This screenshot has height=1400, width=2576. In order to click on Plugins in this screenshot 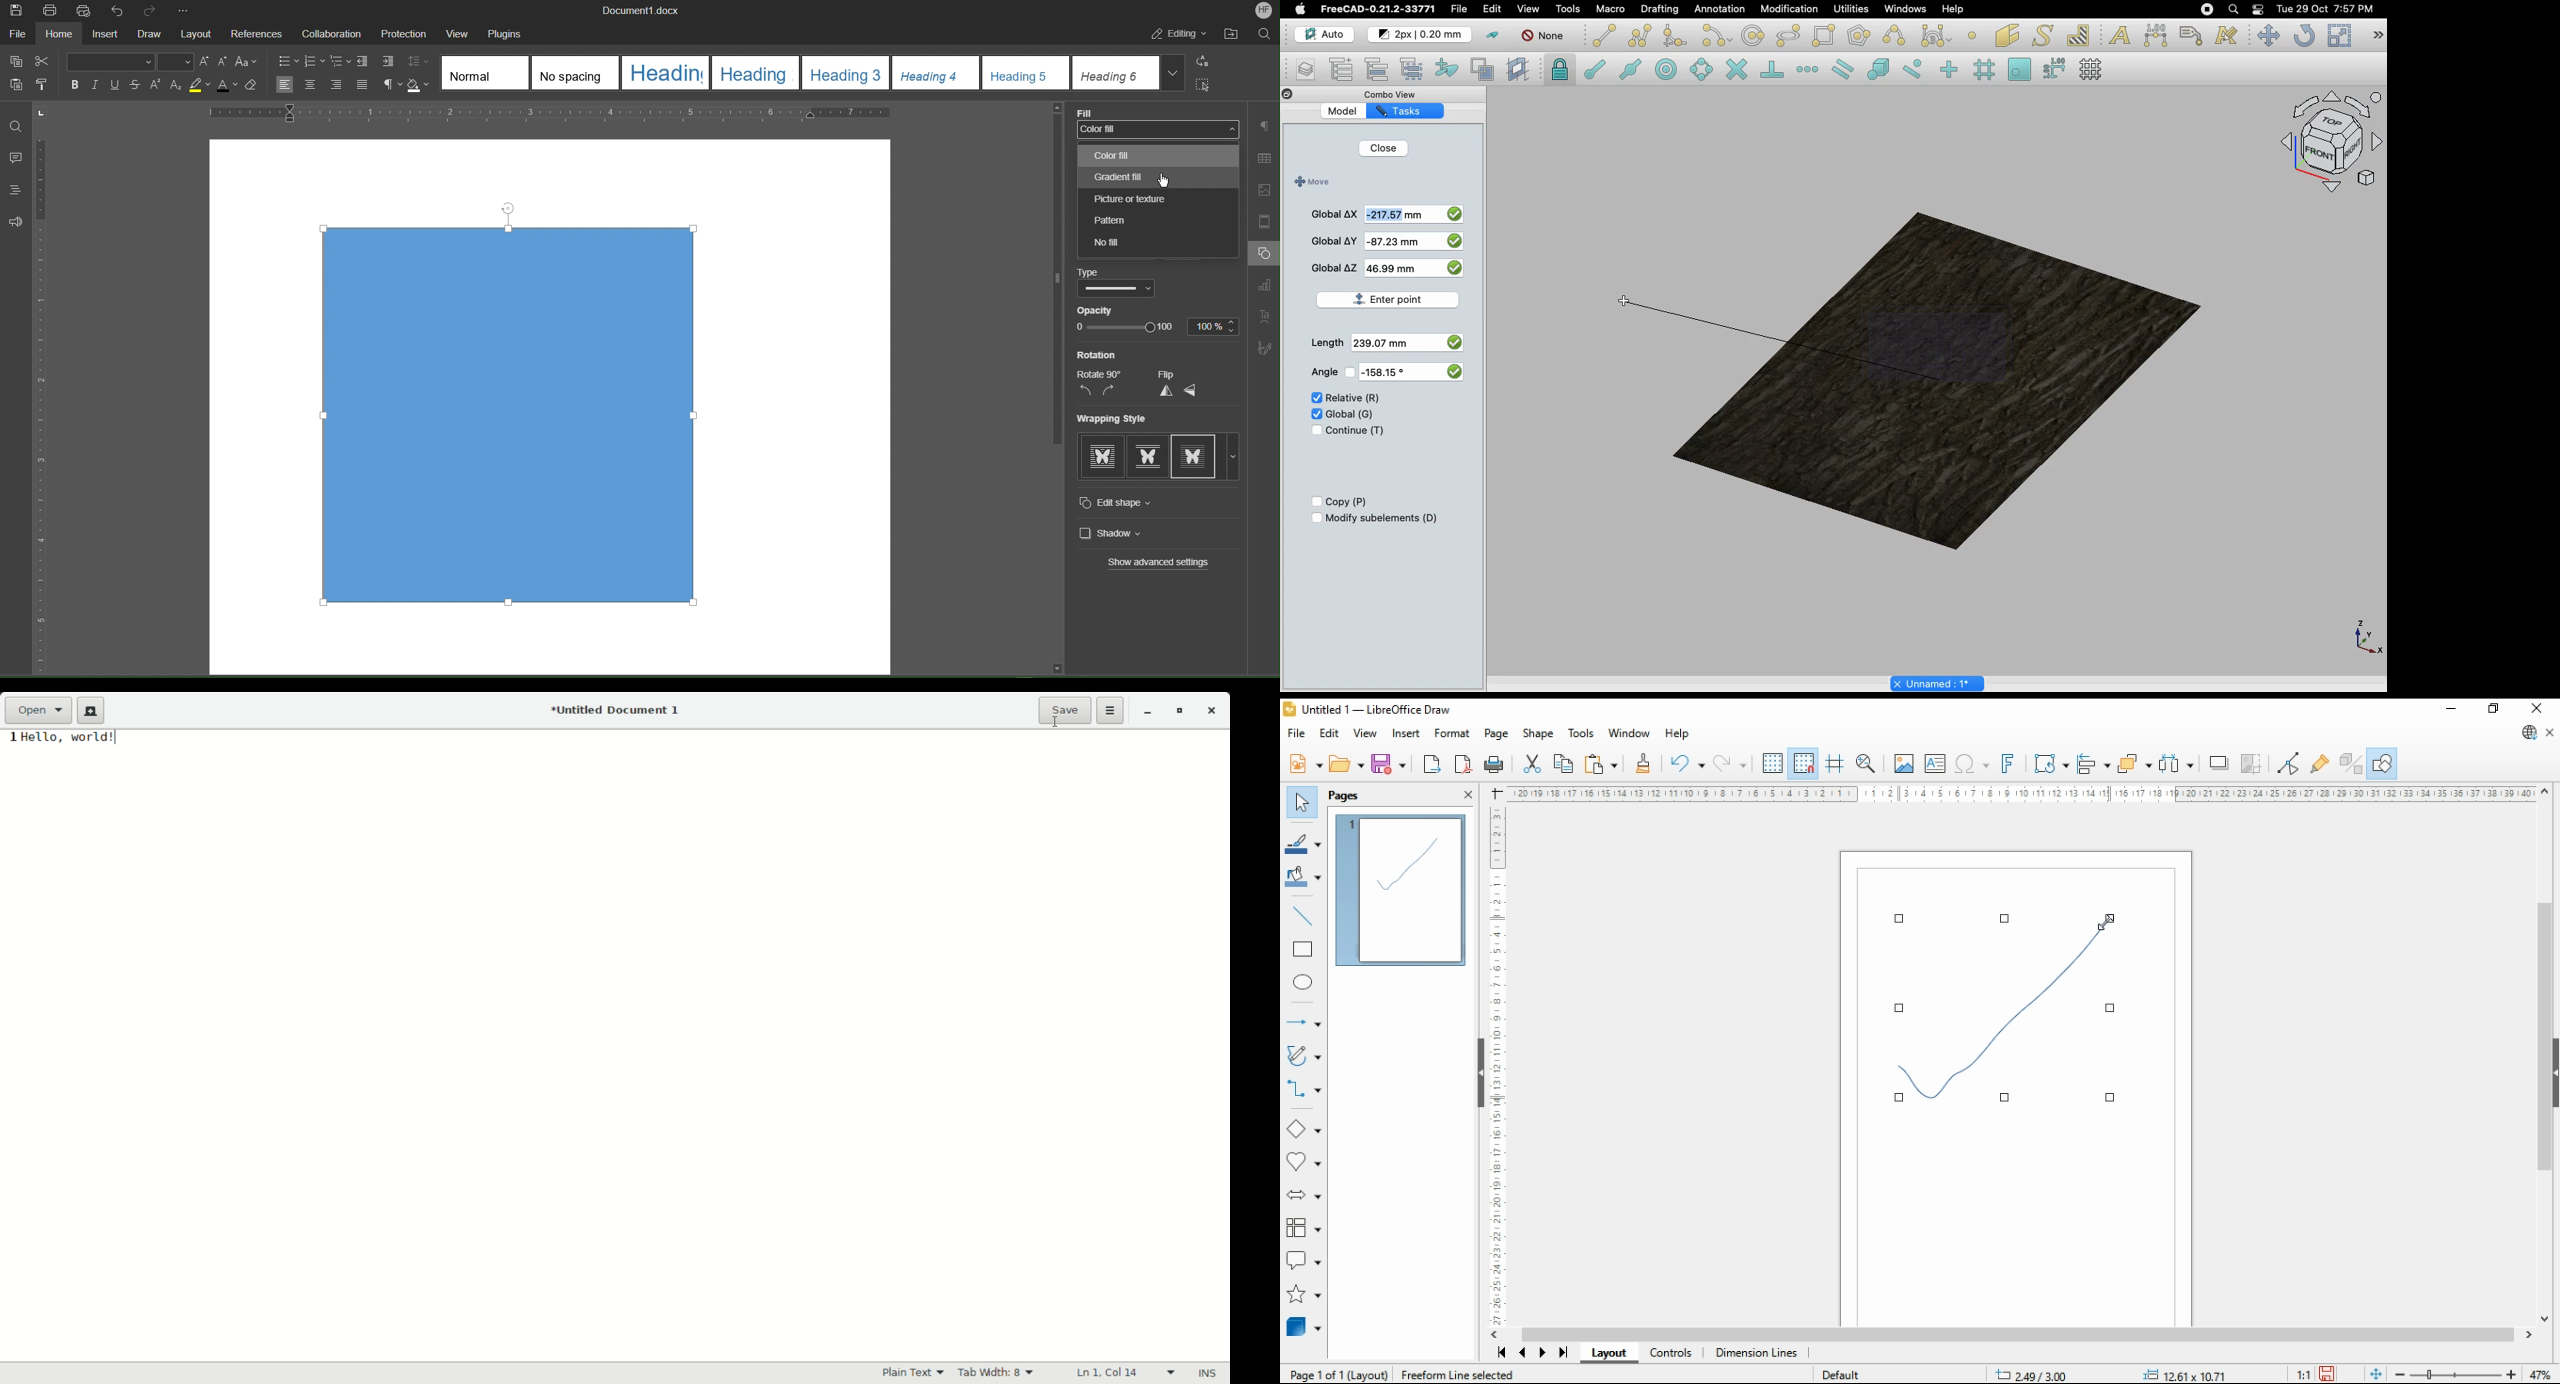, I will do `click(511, 33)`.